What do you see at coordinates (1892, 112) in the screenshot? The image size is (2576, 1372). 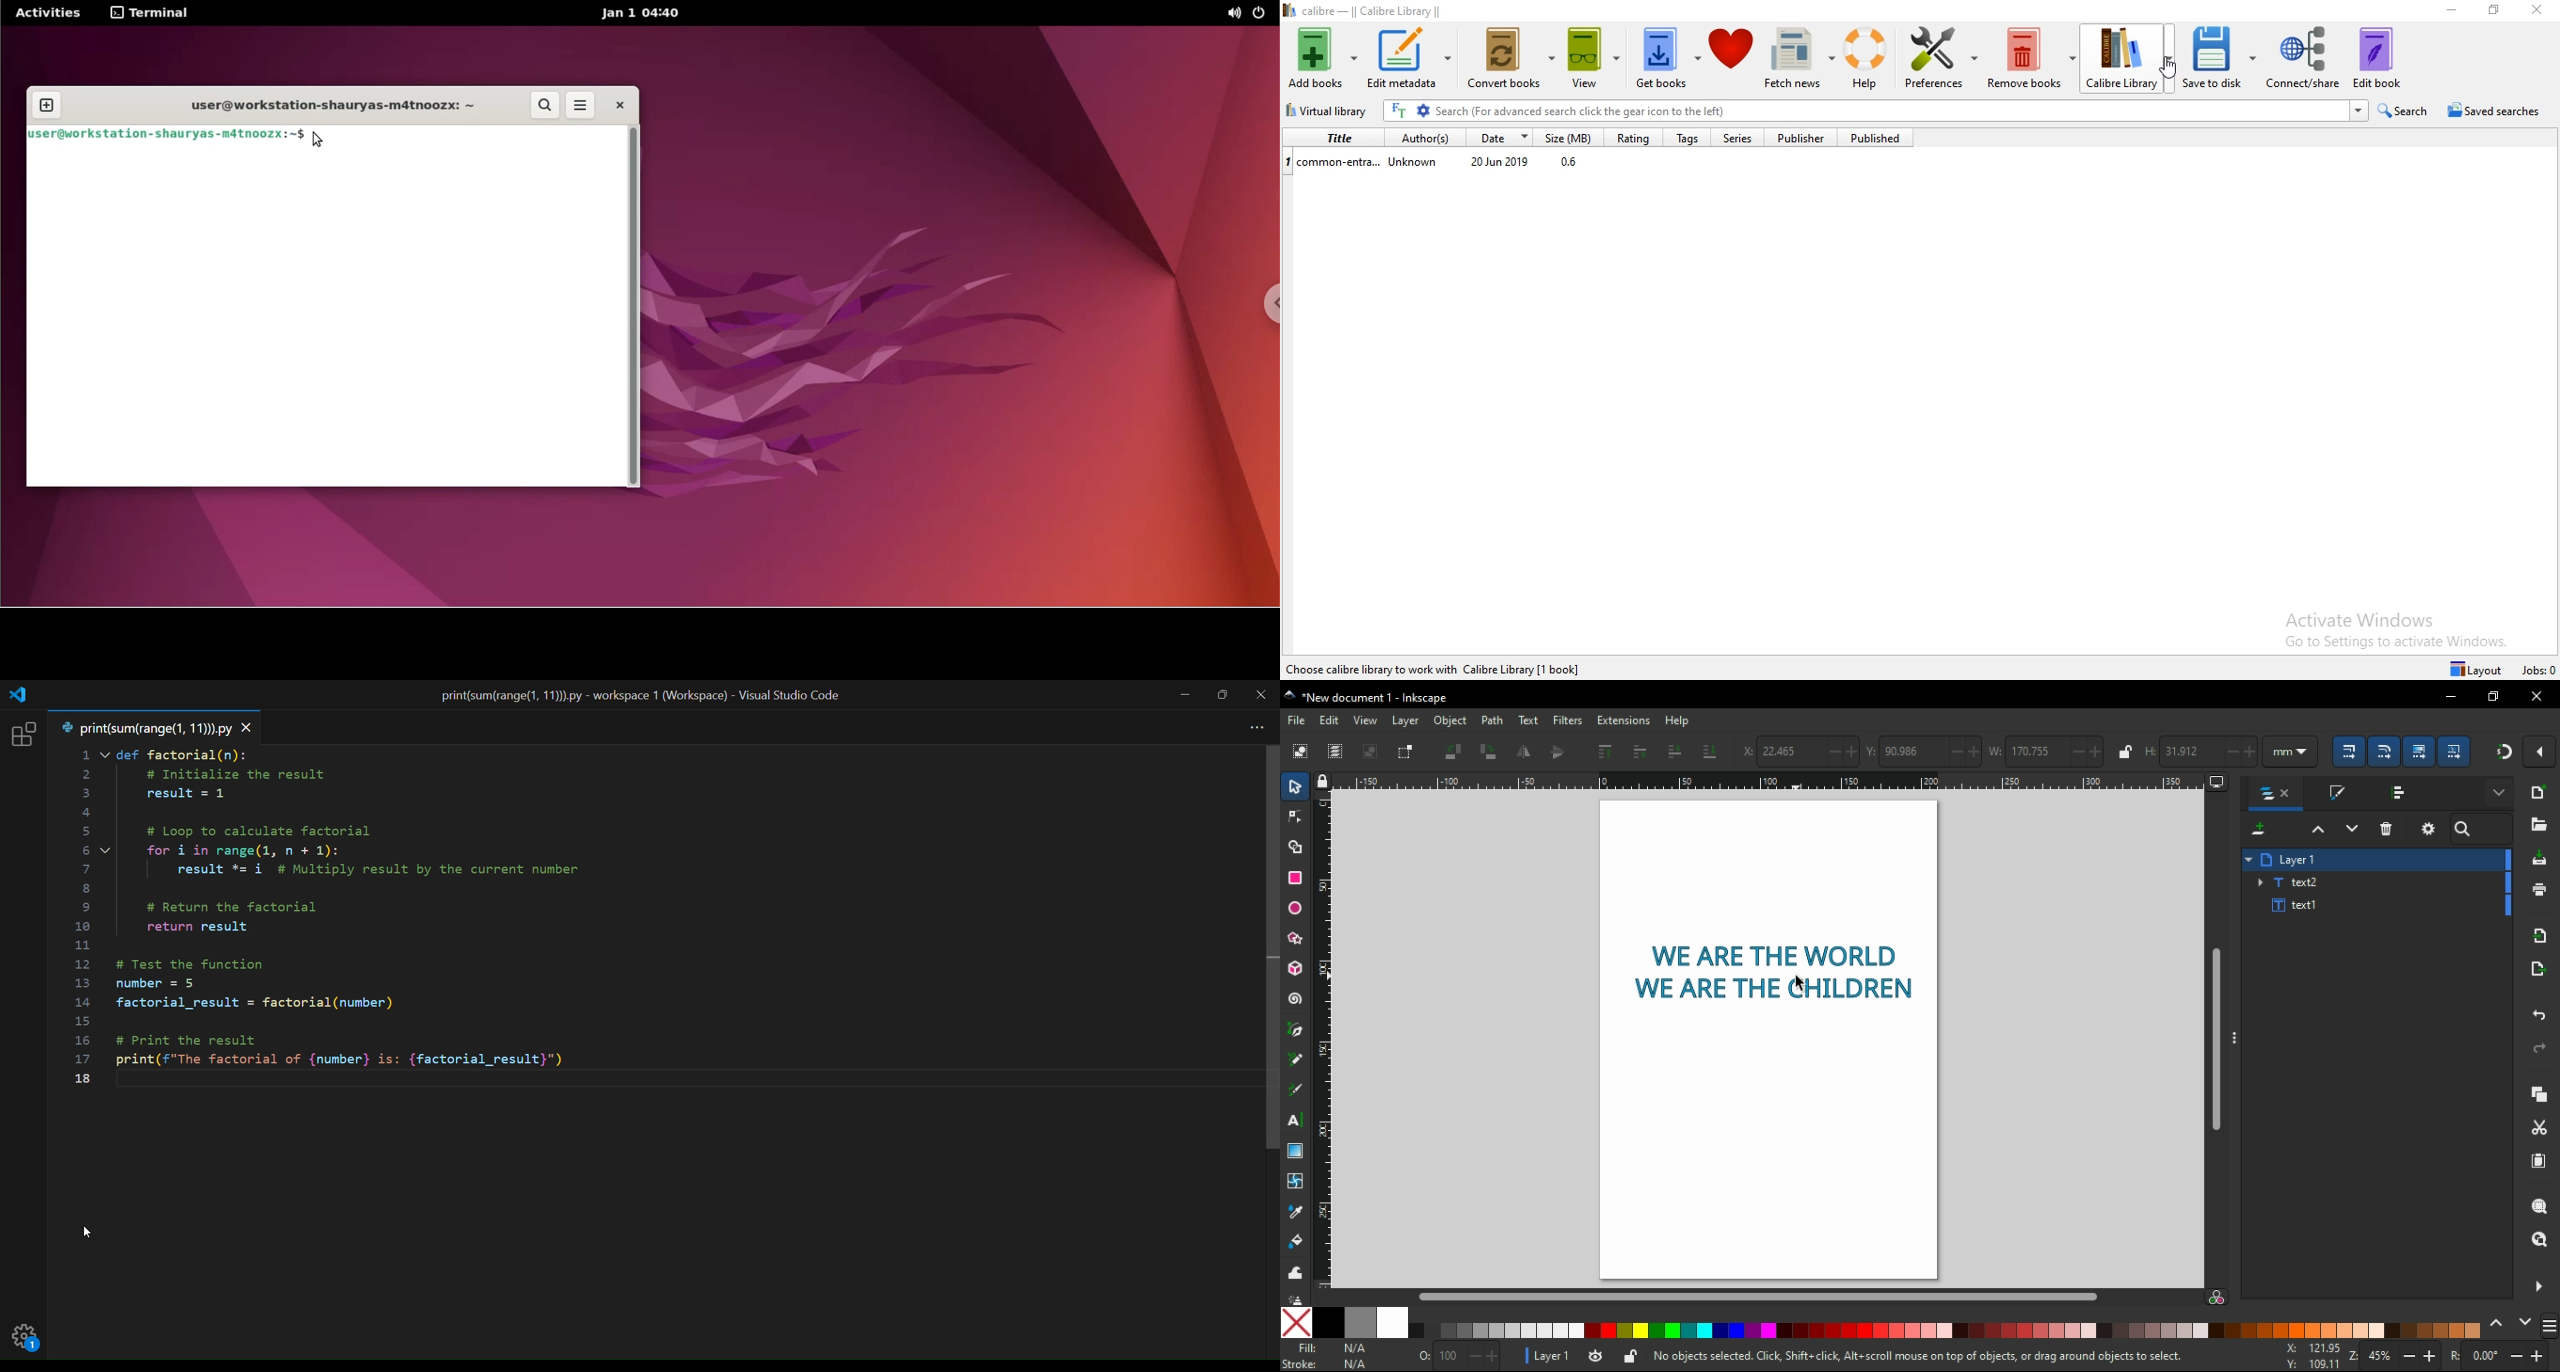 I see `Serach bar` at bounding box center [1892, 112].